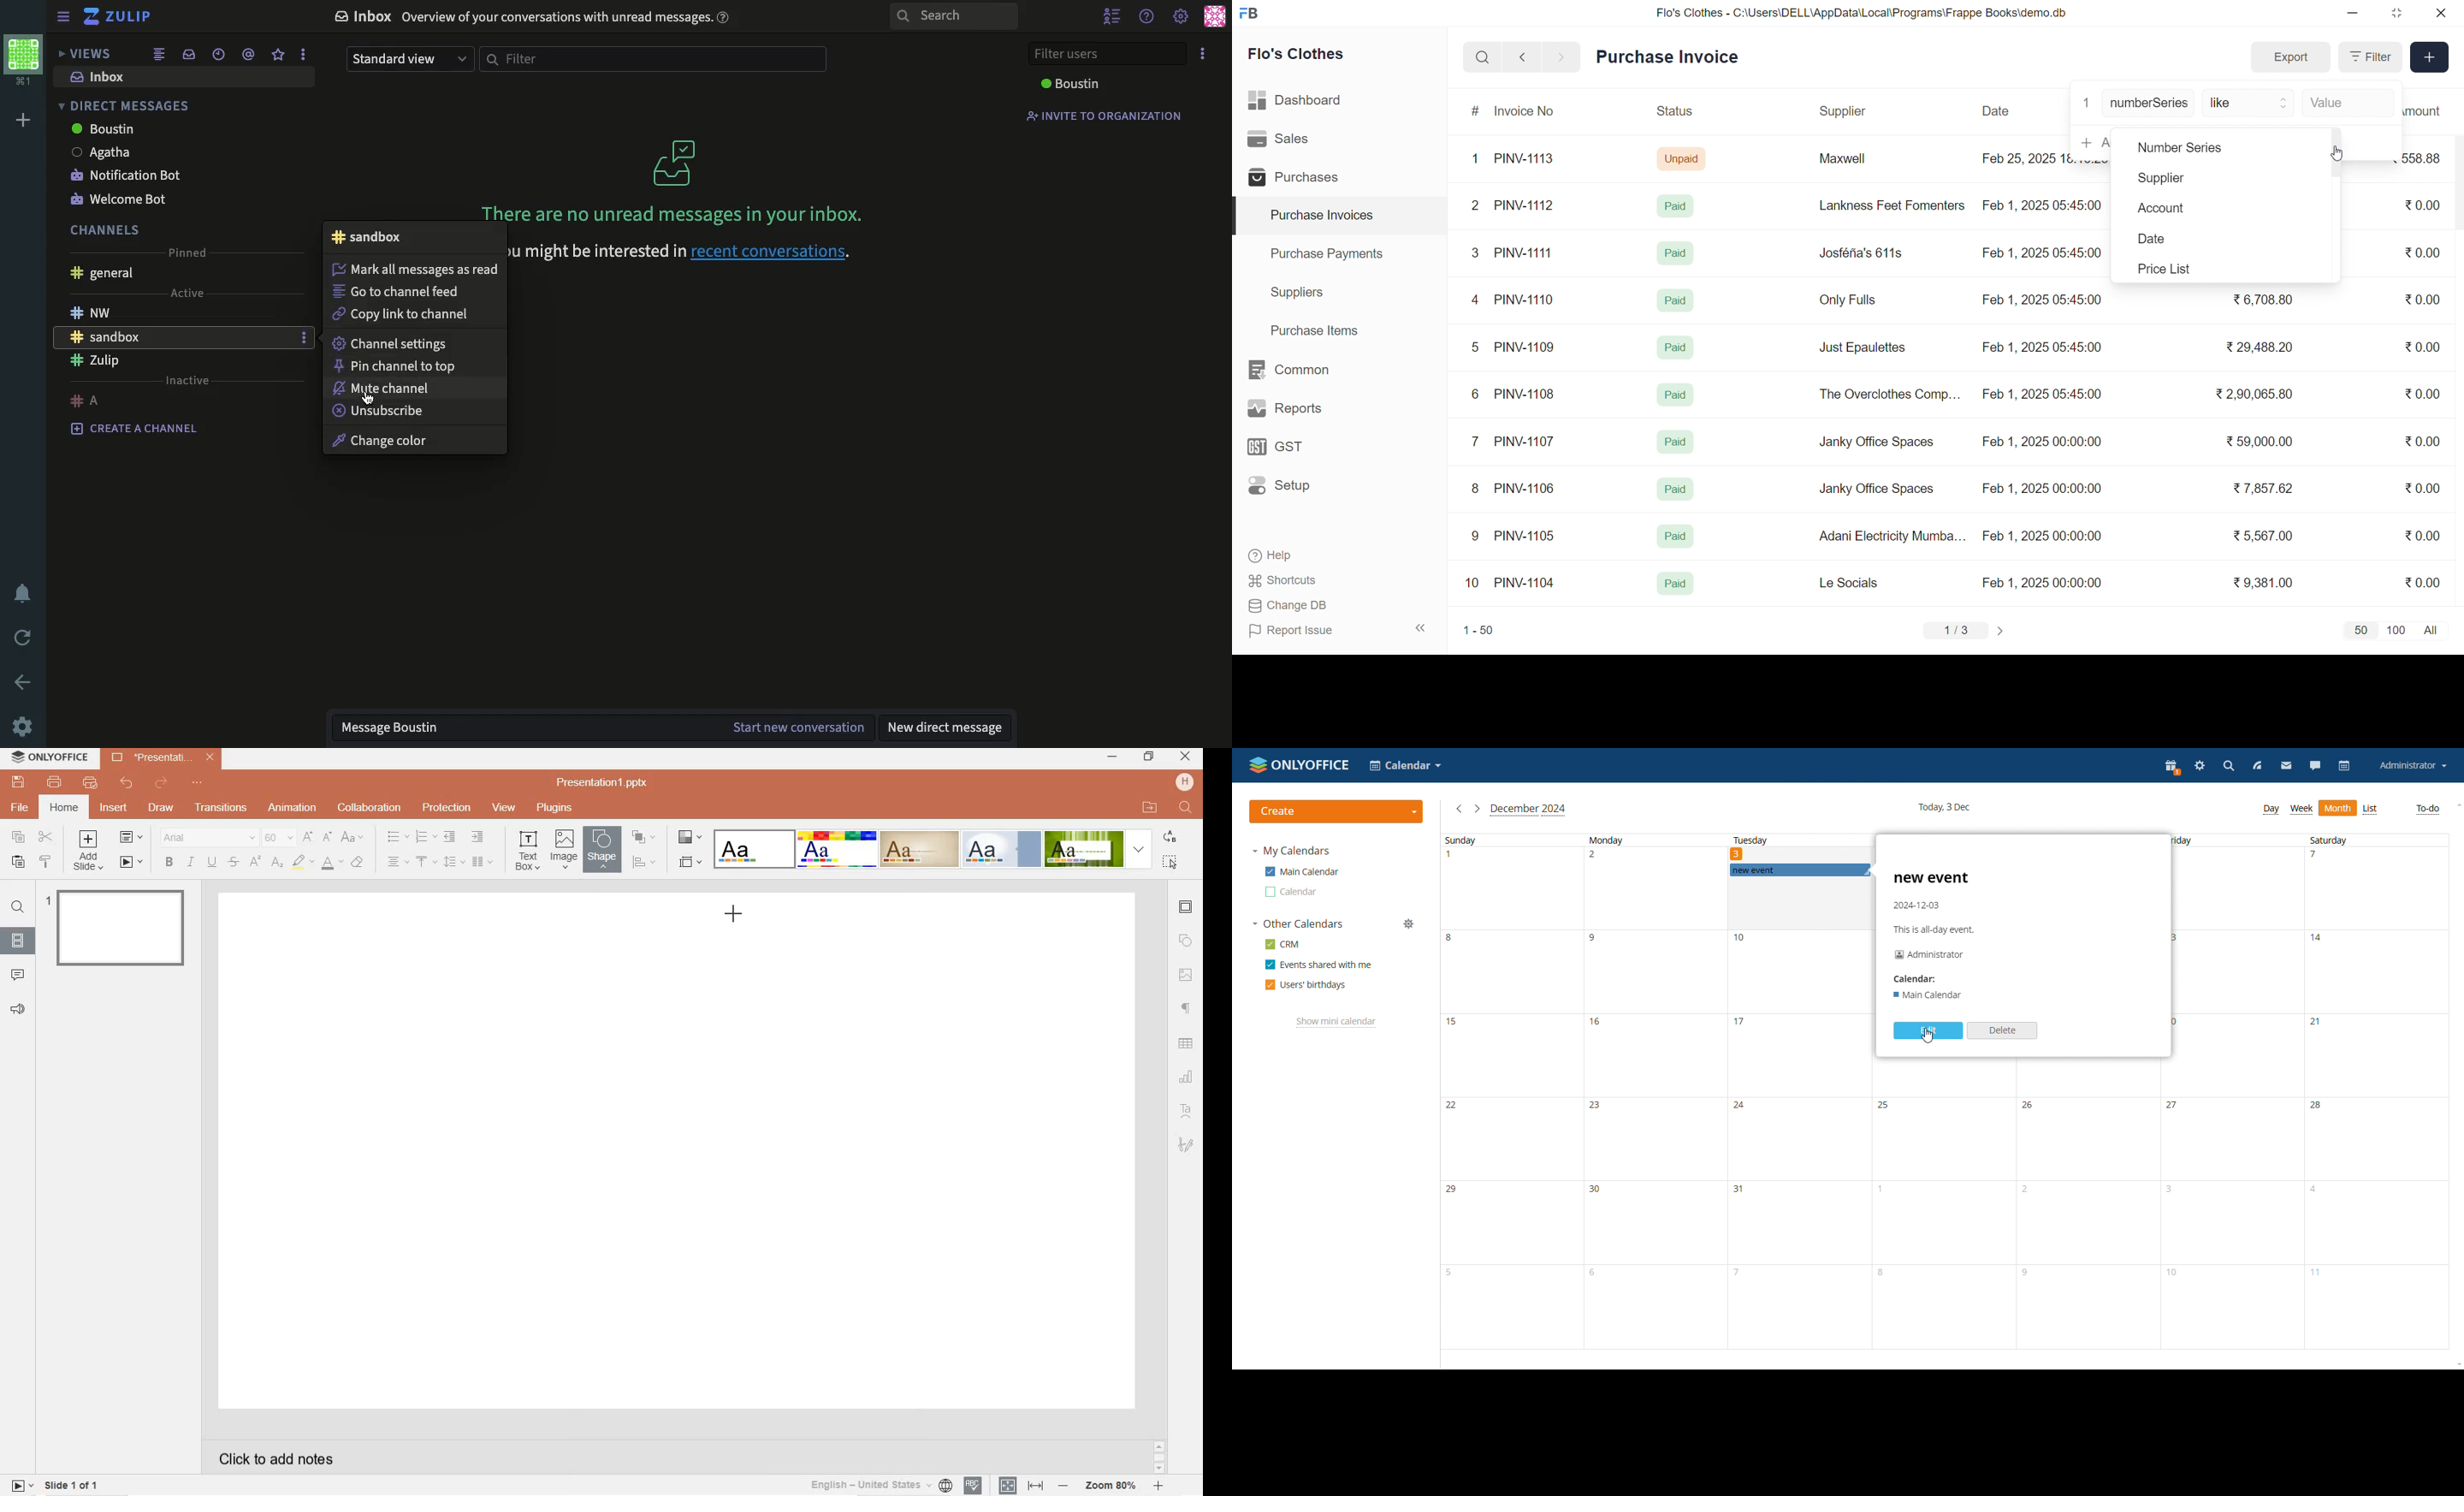 This screenshot has width=2464, height=1512. I want to click on vertical align, so click(428, 863).